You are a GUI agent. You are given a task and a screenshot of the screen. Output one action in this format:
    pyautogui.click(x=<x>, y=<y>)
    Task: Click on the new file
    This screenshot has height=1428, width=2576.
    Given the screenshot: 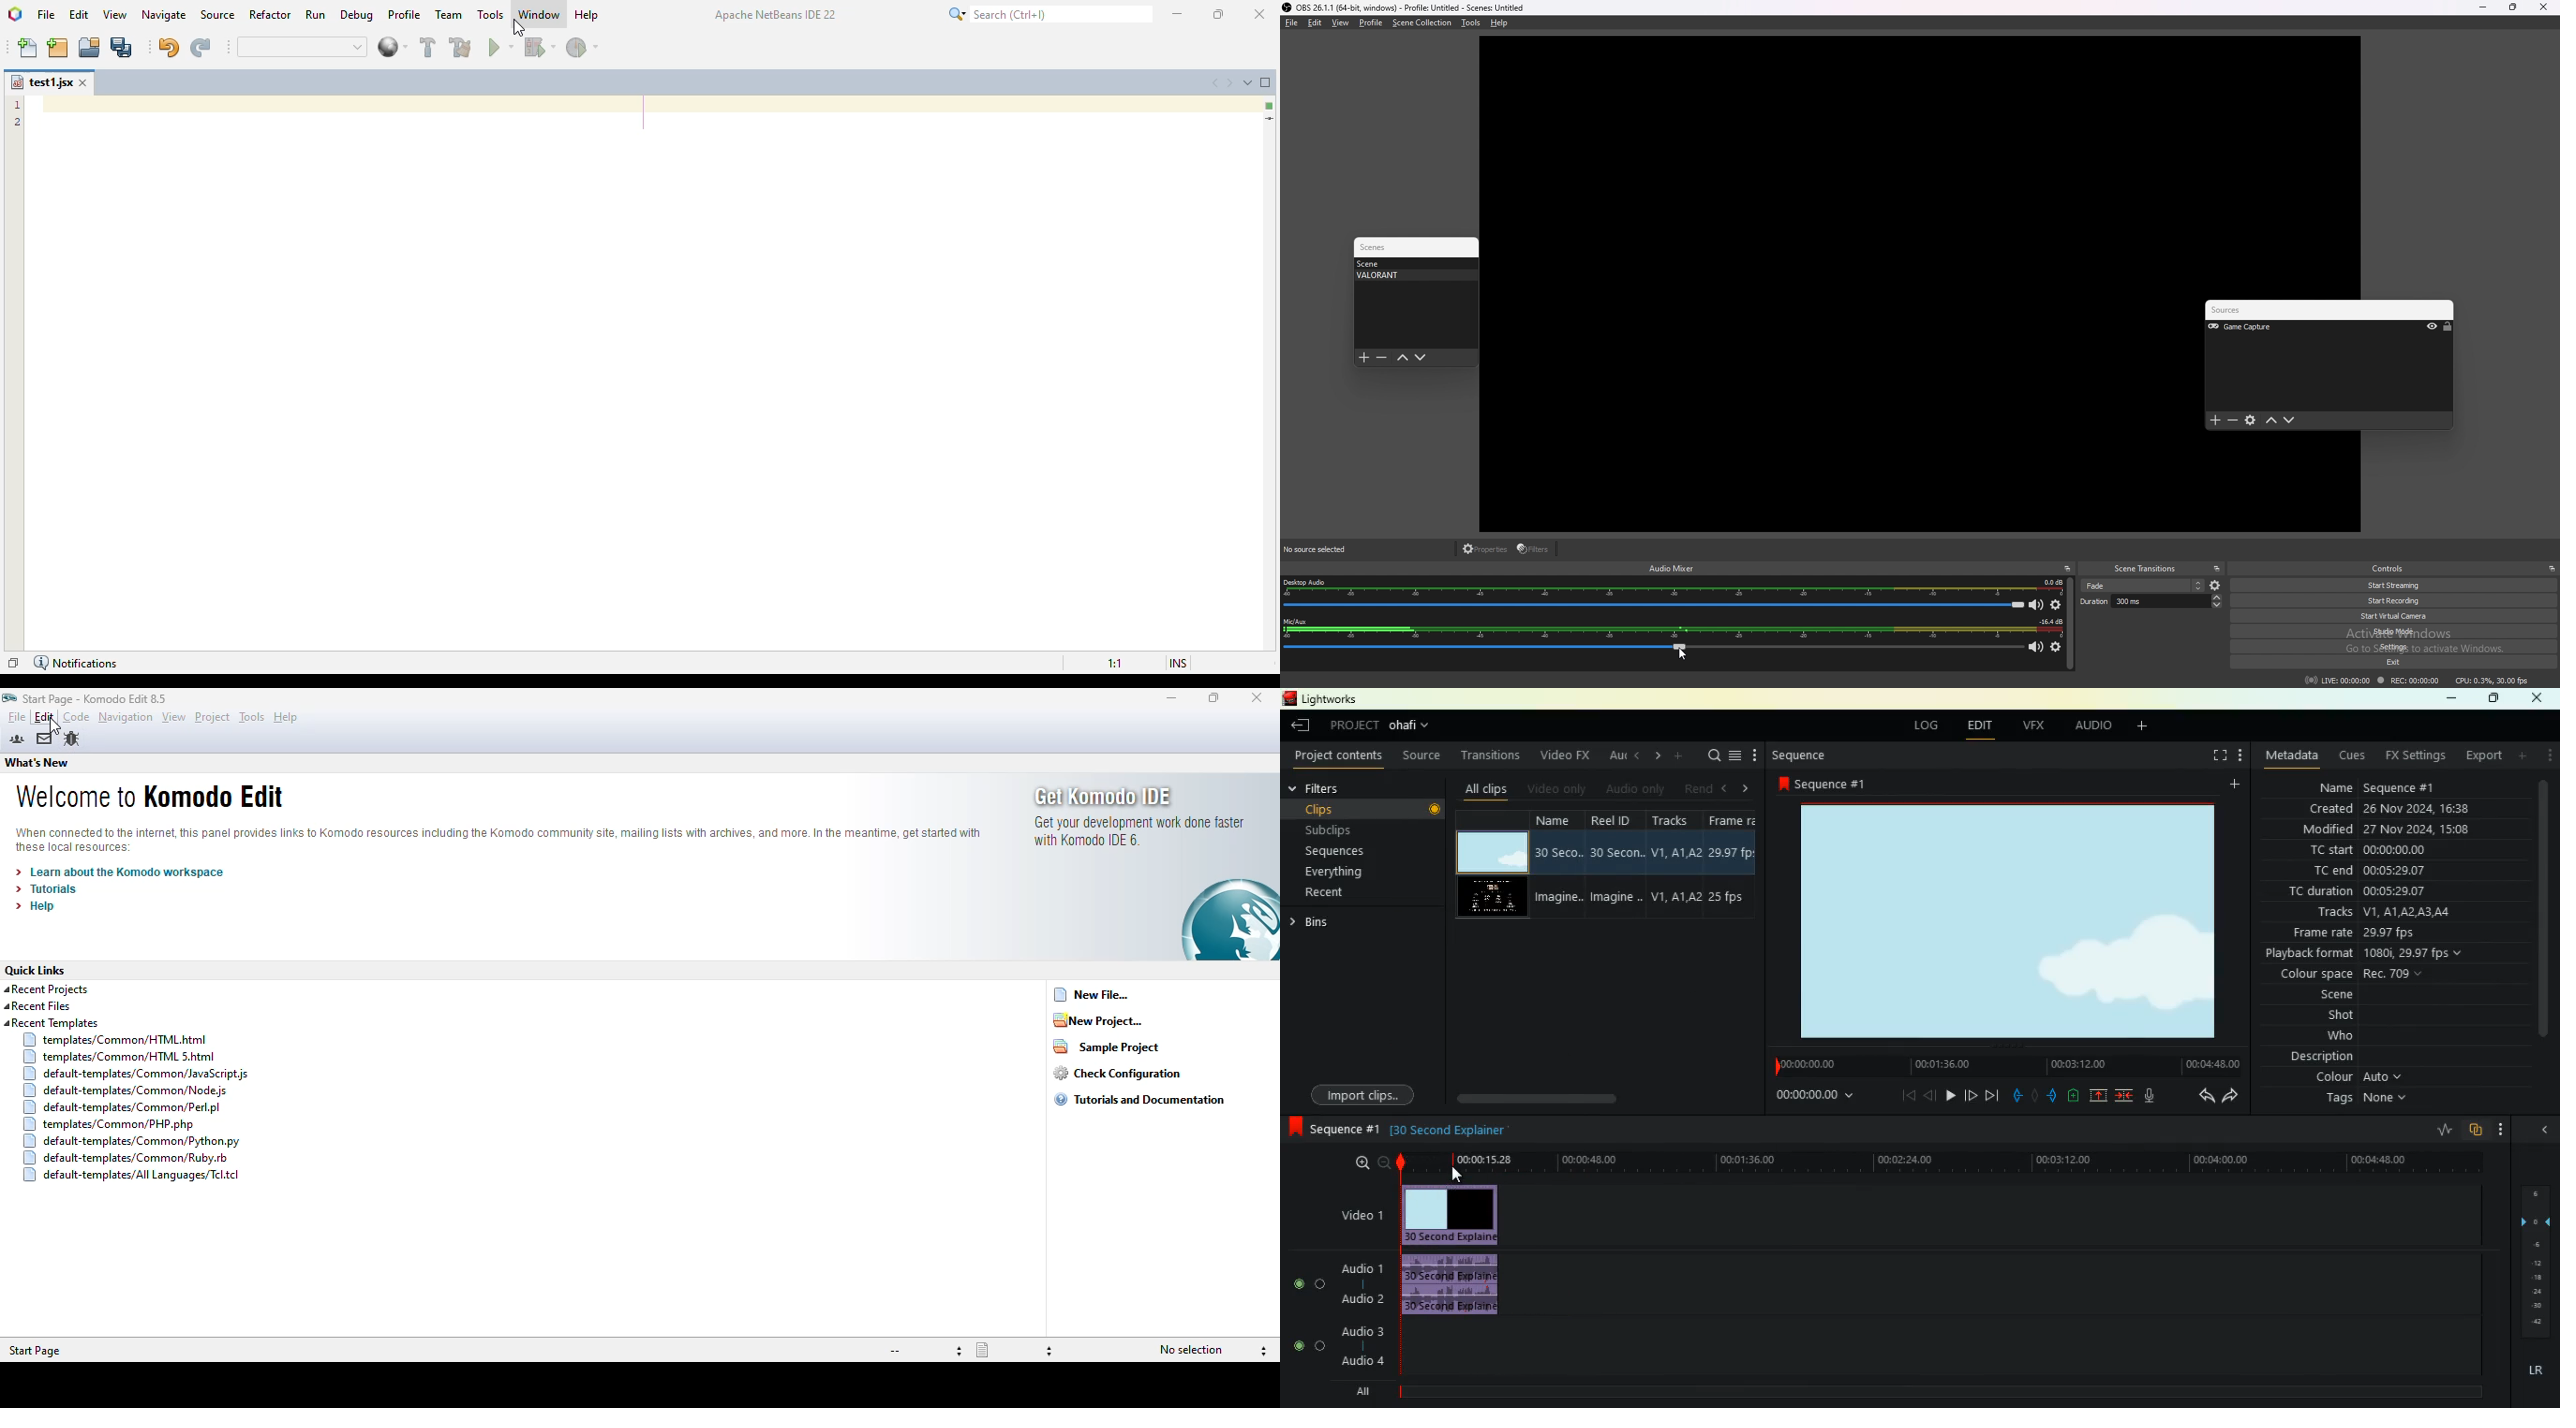 What is the action you would take?
    pyautogui.click(x=27, y=47)
    